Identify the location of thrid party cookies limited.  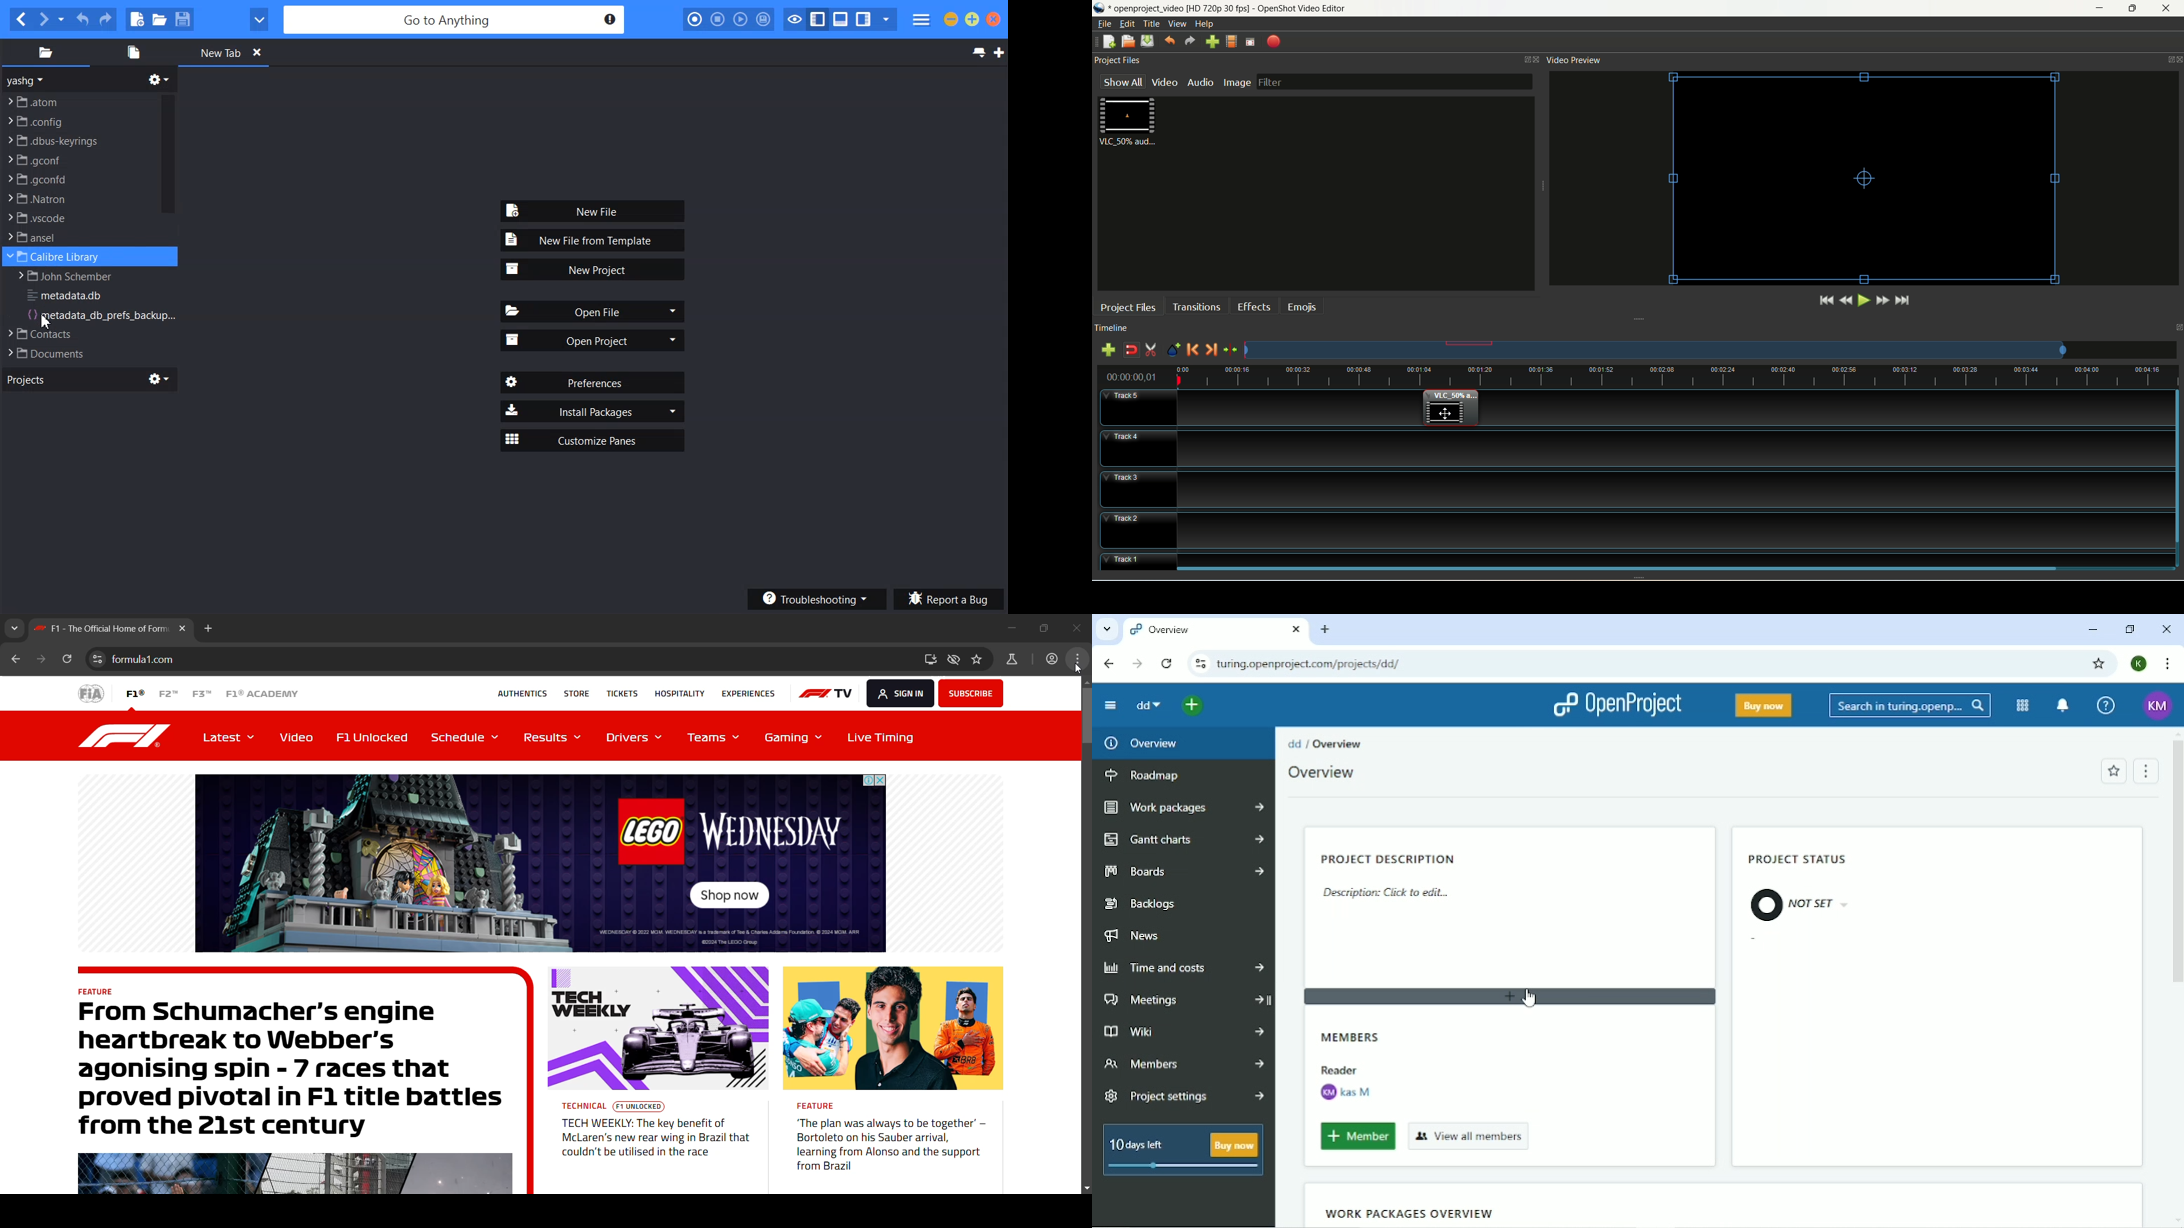
(954, 661).